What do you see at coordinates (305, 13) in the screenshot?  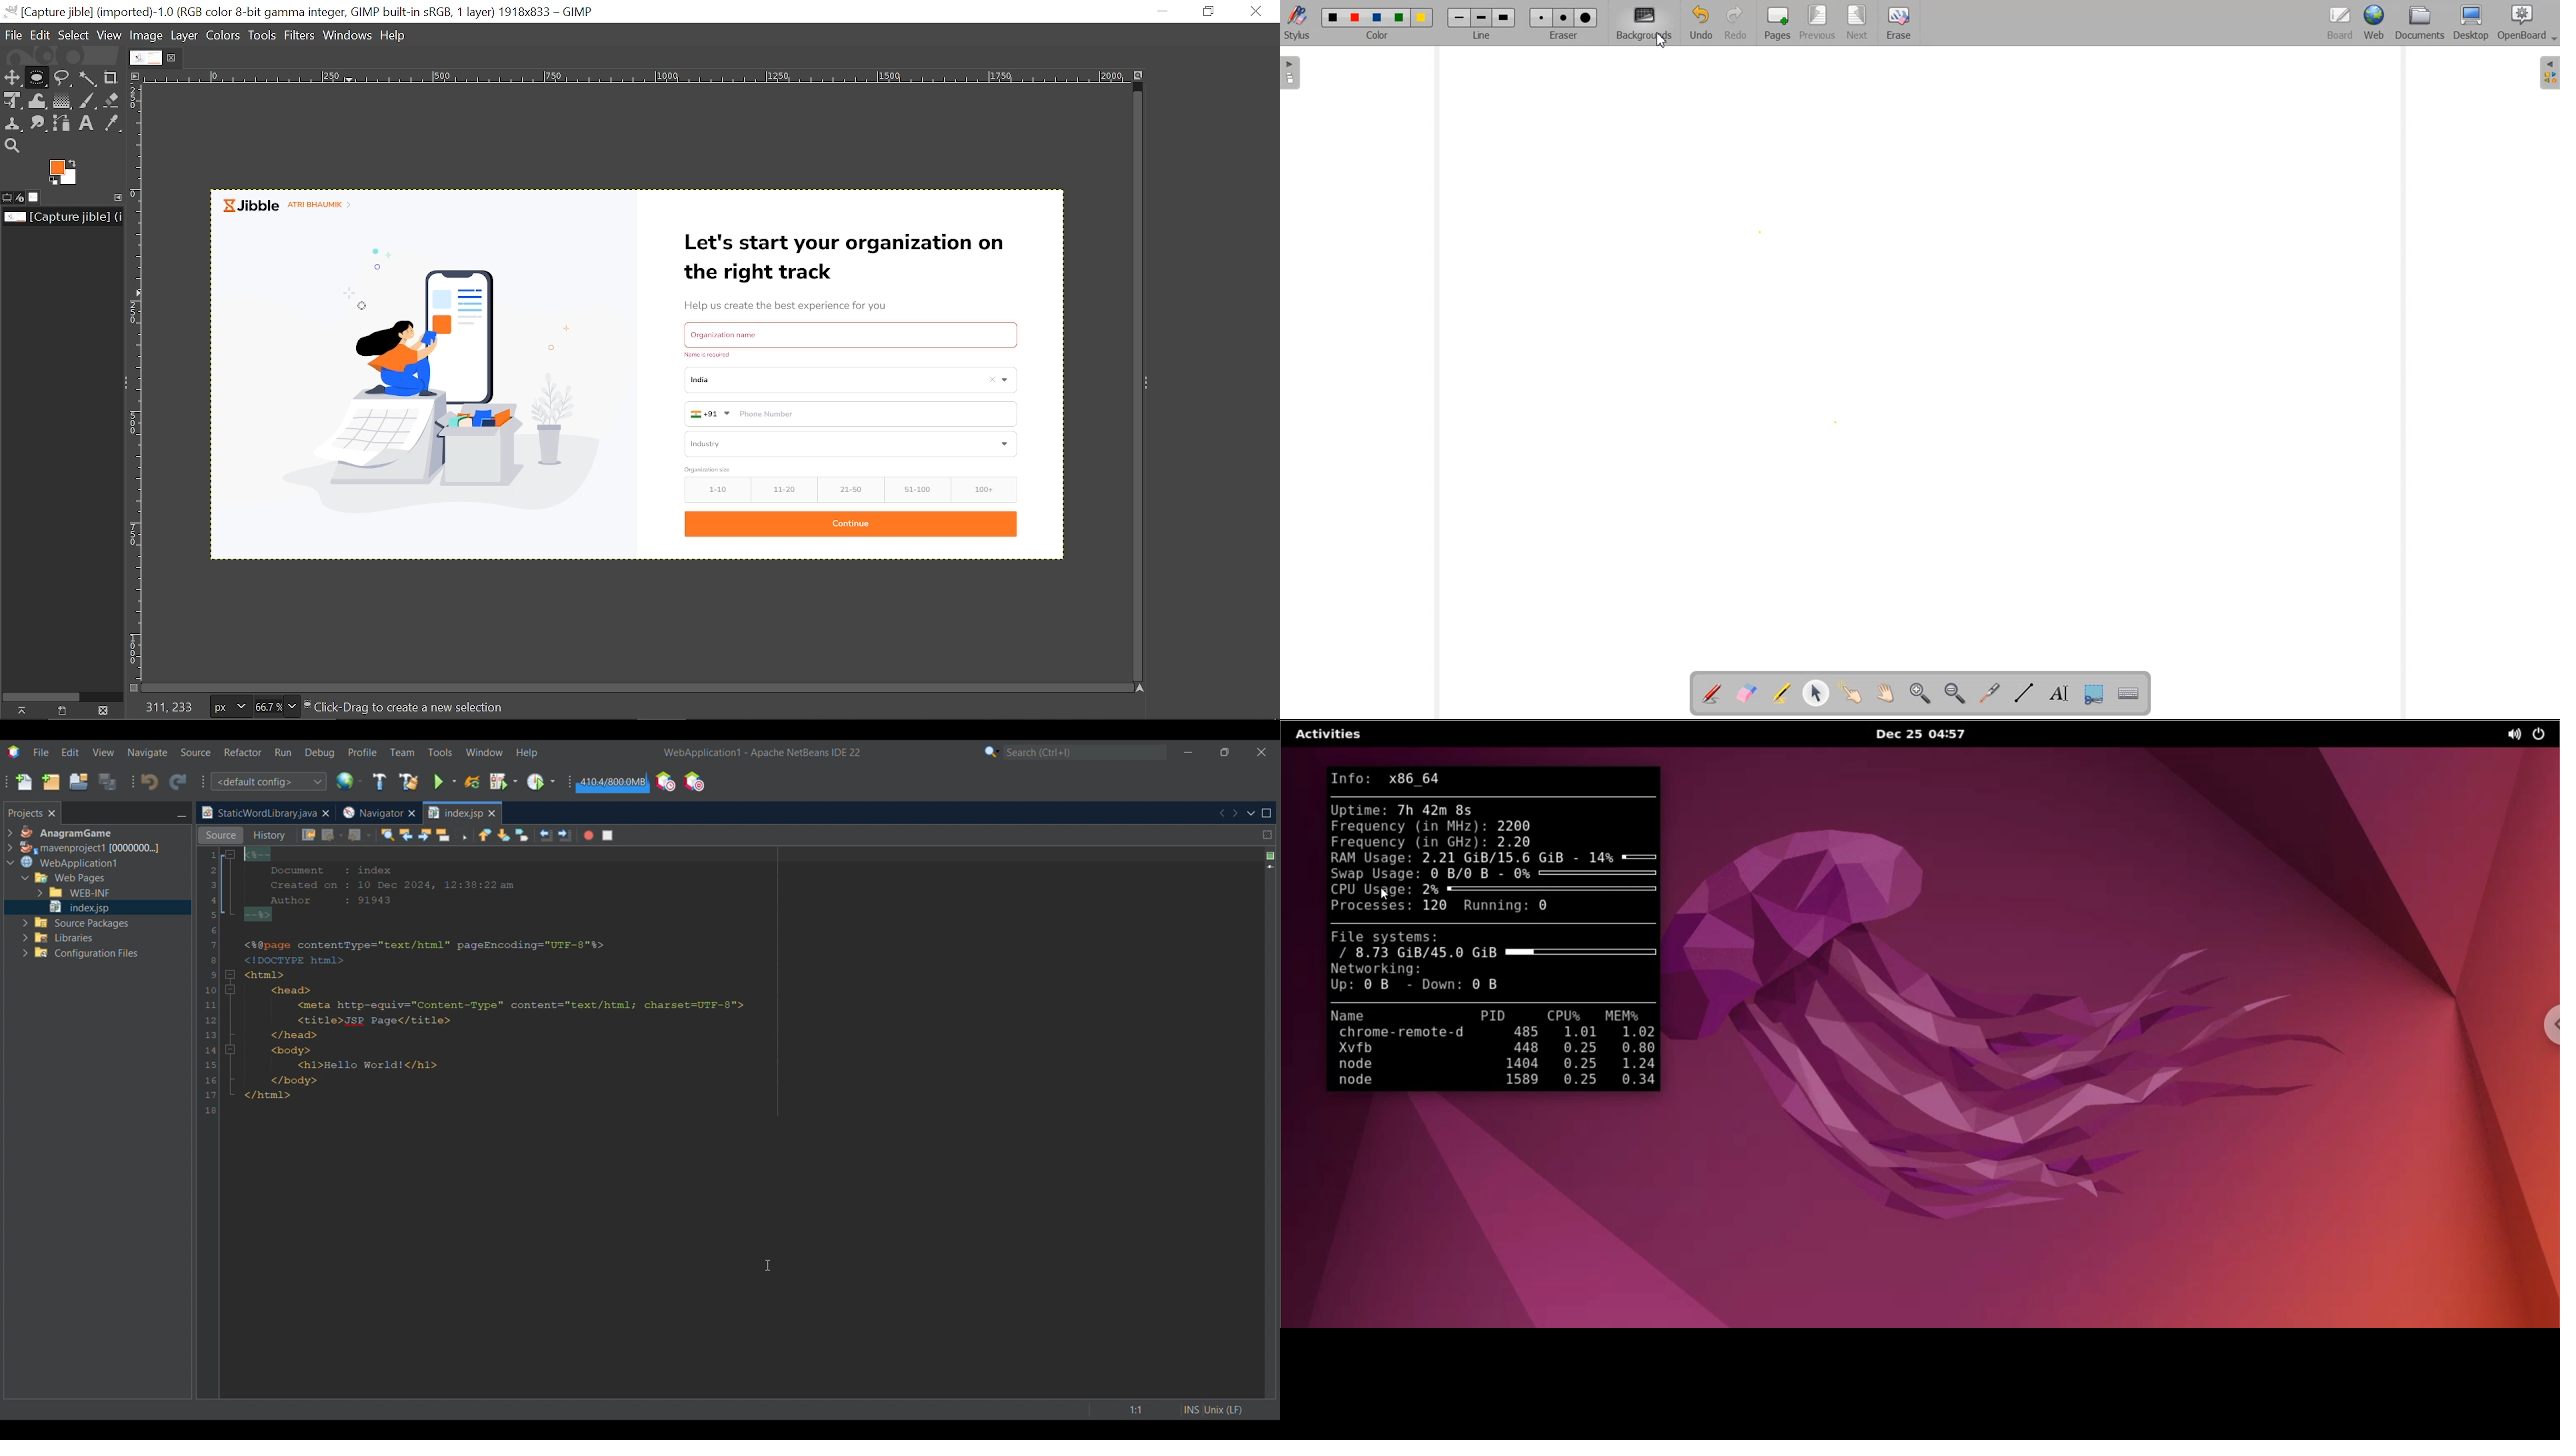 I see `Current window` at bounding box center [305, 13].